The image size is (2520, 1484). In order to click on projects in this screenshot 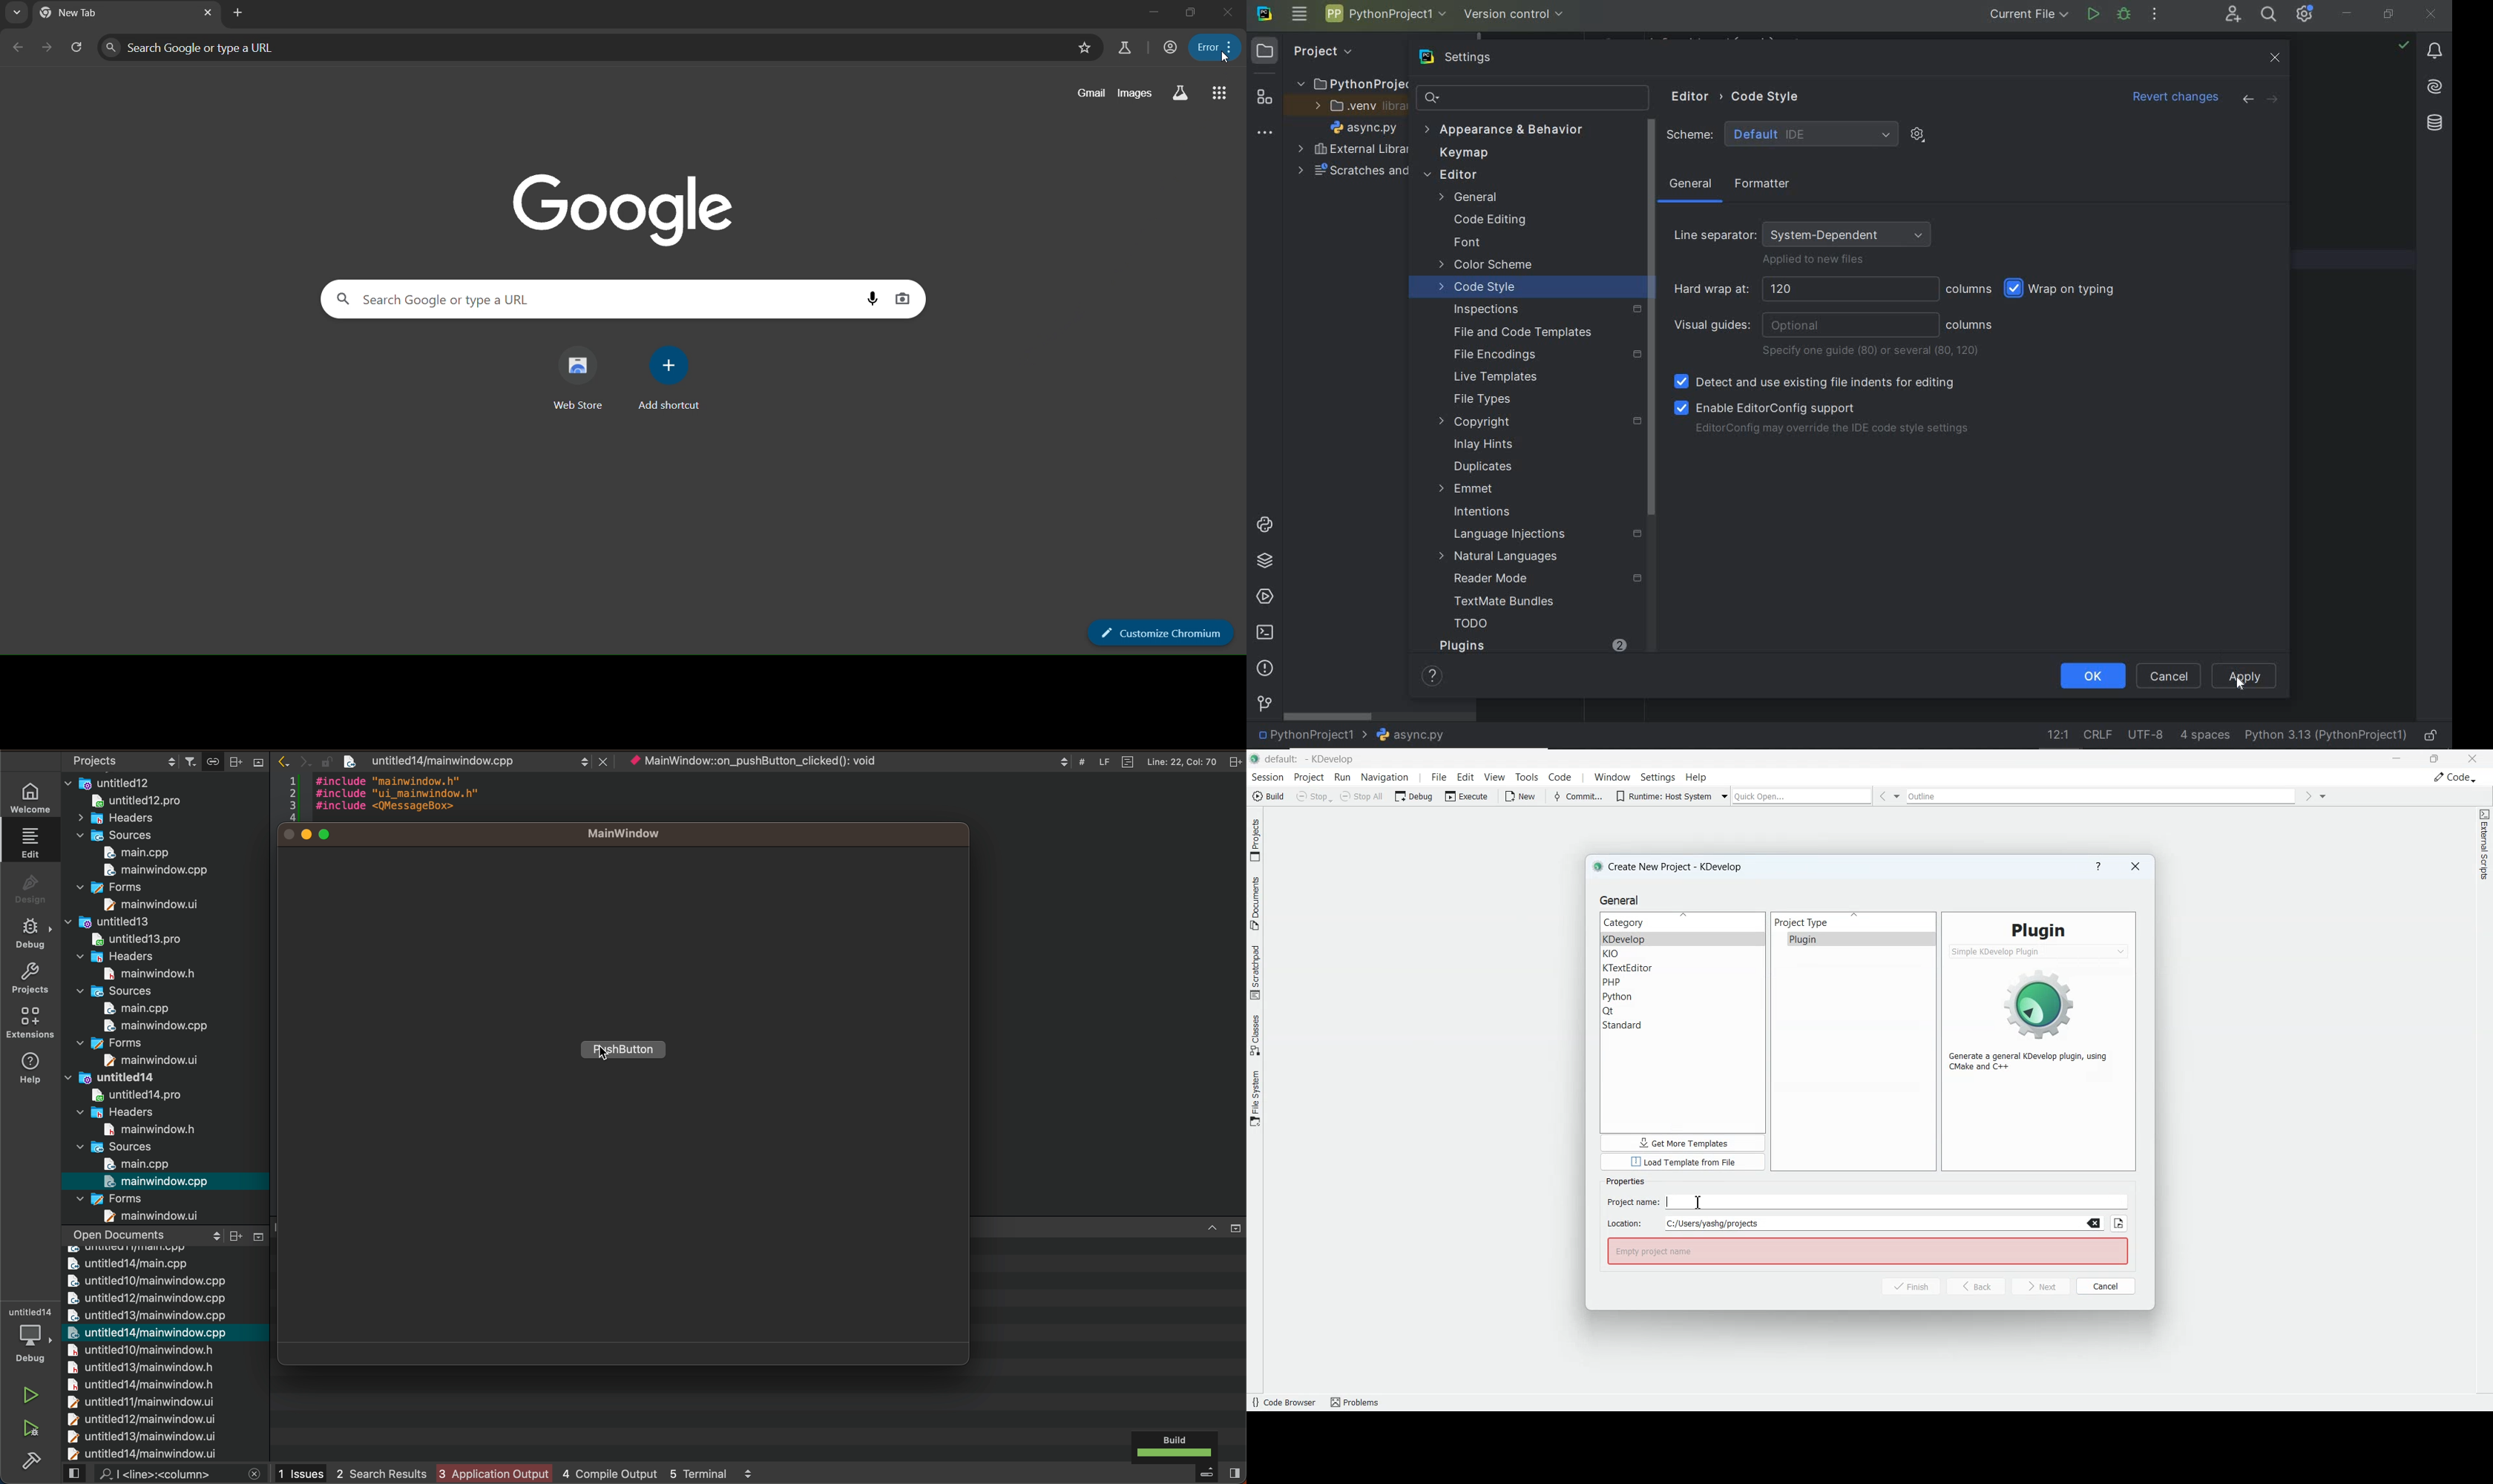, I will do `click(29, 977)`.